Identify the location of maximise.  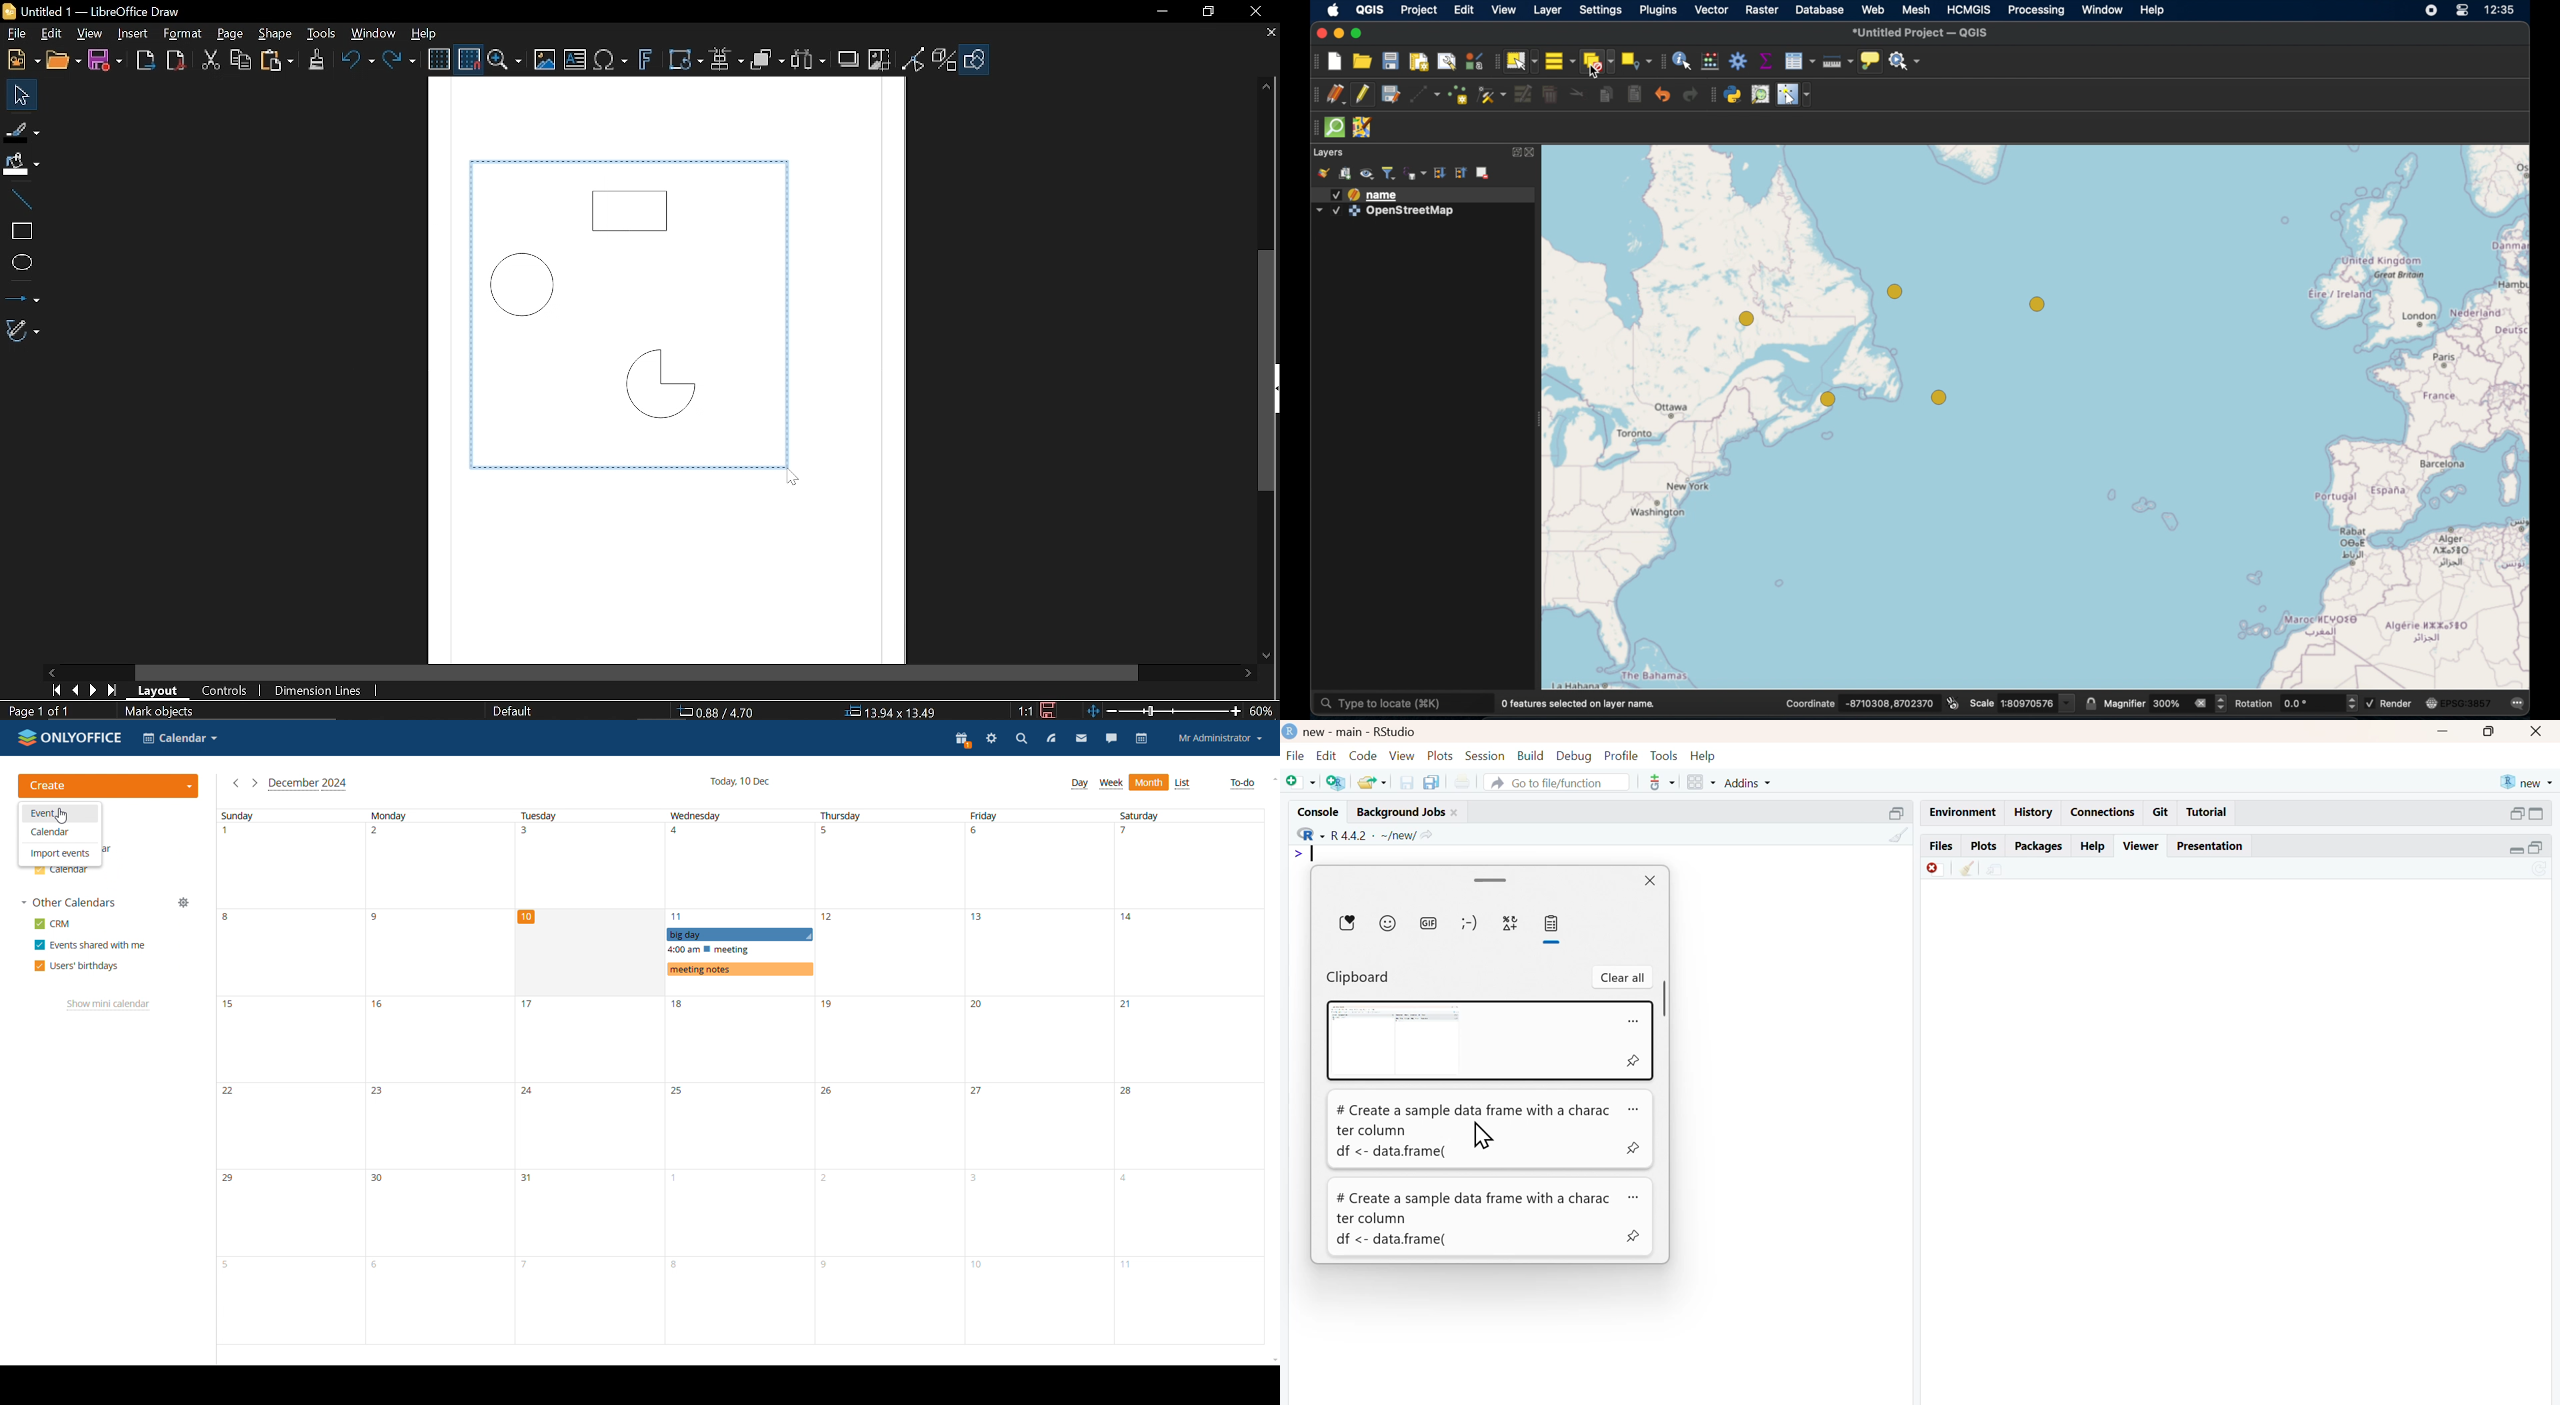
(2488, 731).